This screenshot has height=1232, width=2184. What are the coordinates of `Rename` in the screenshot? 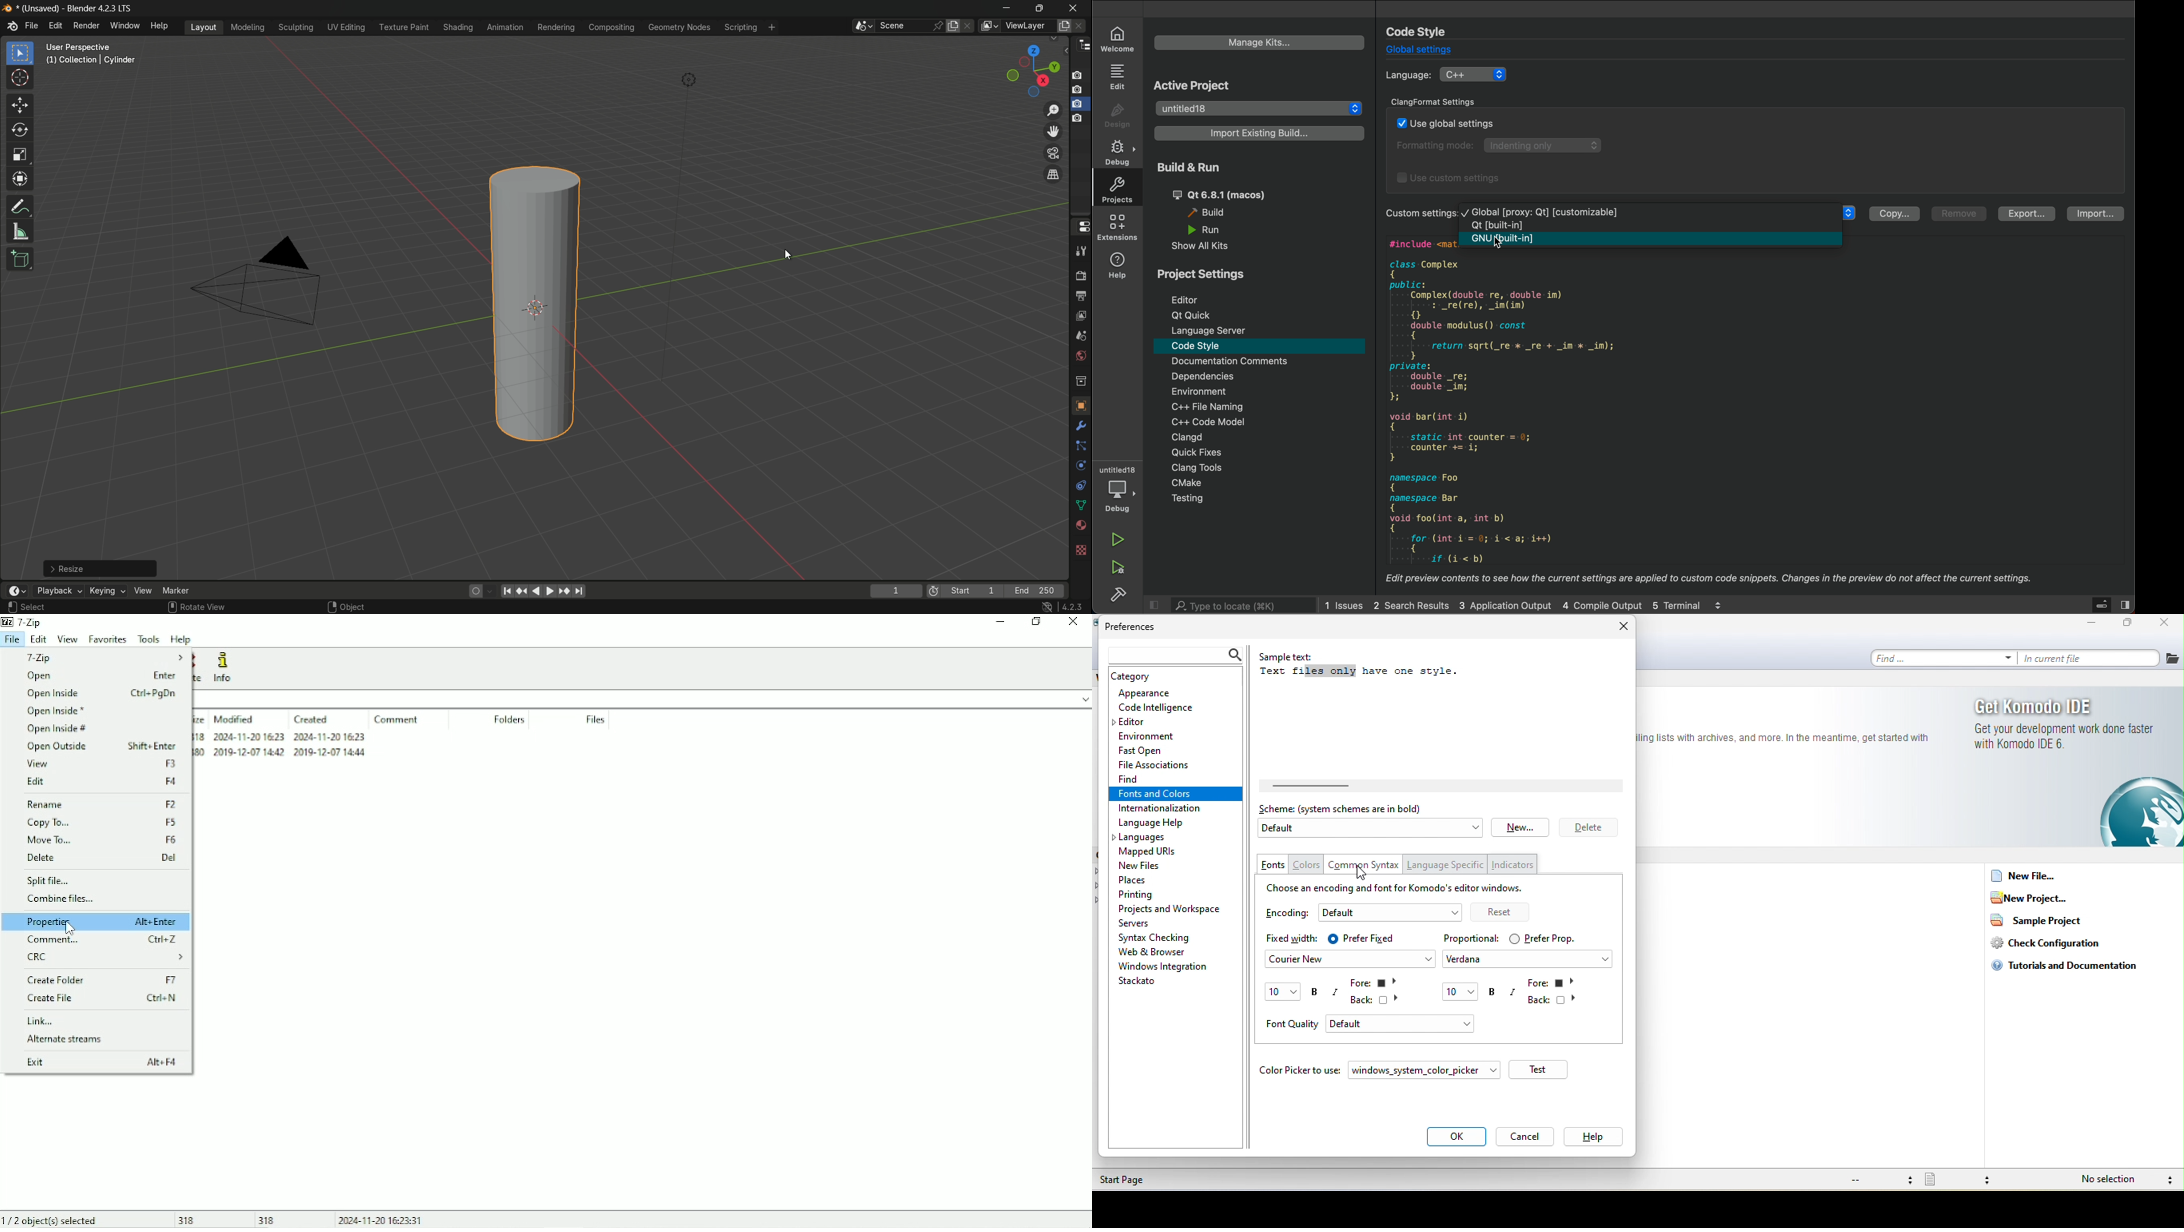 It's located at (102, 804).